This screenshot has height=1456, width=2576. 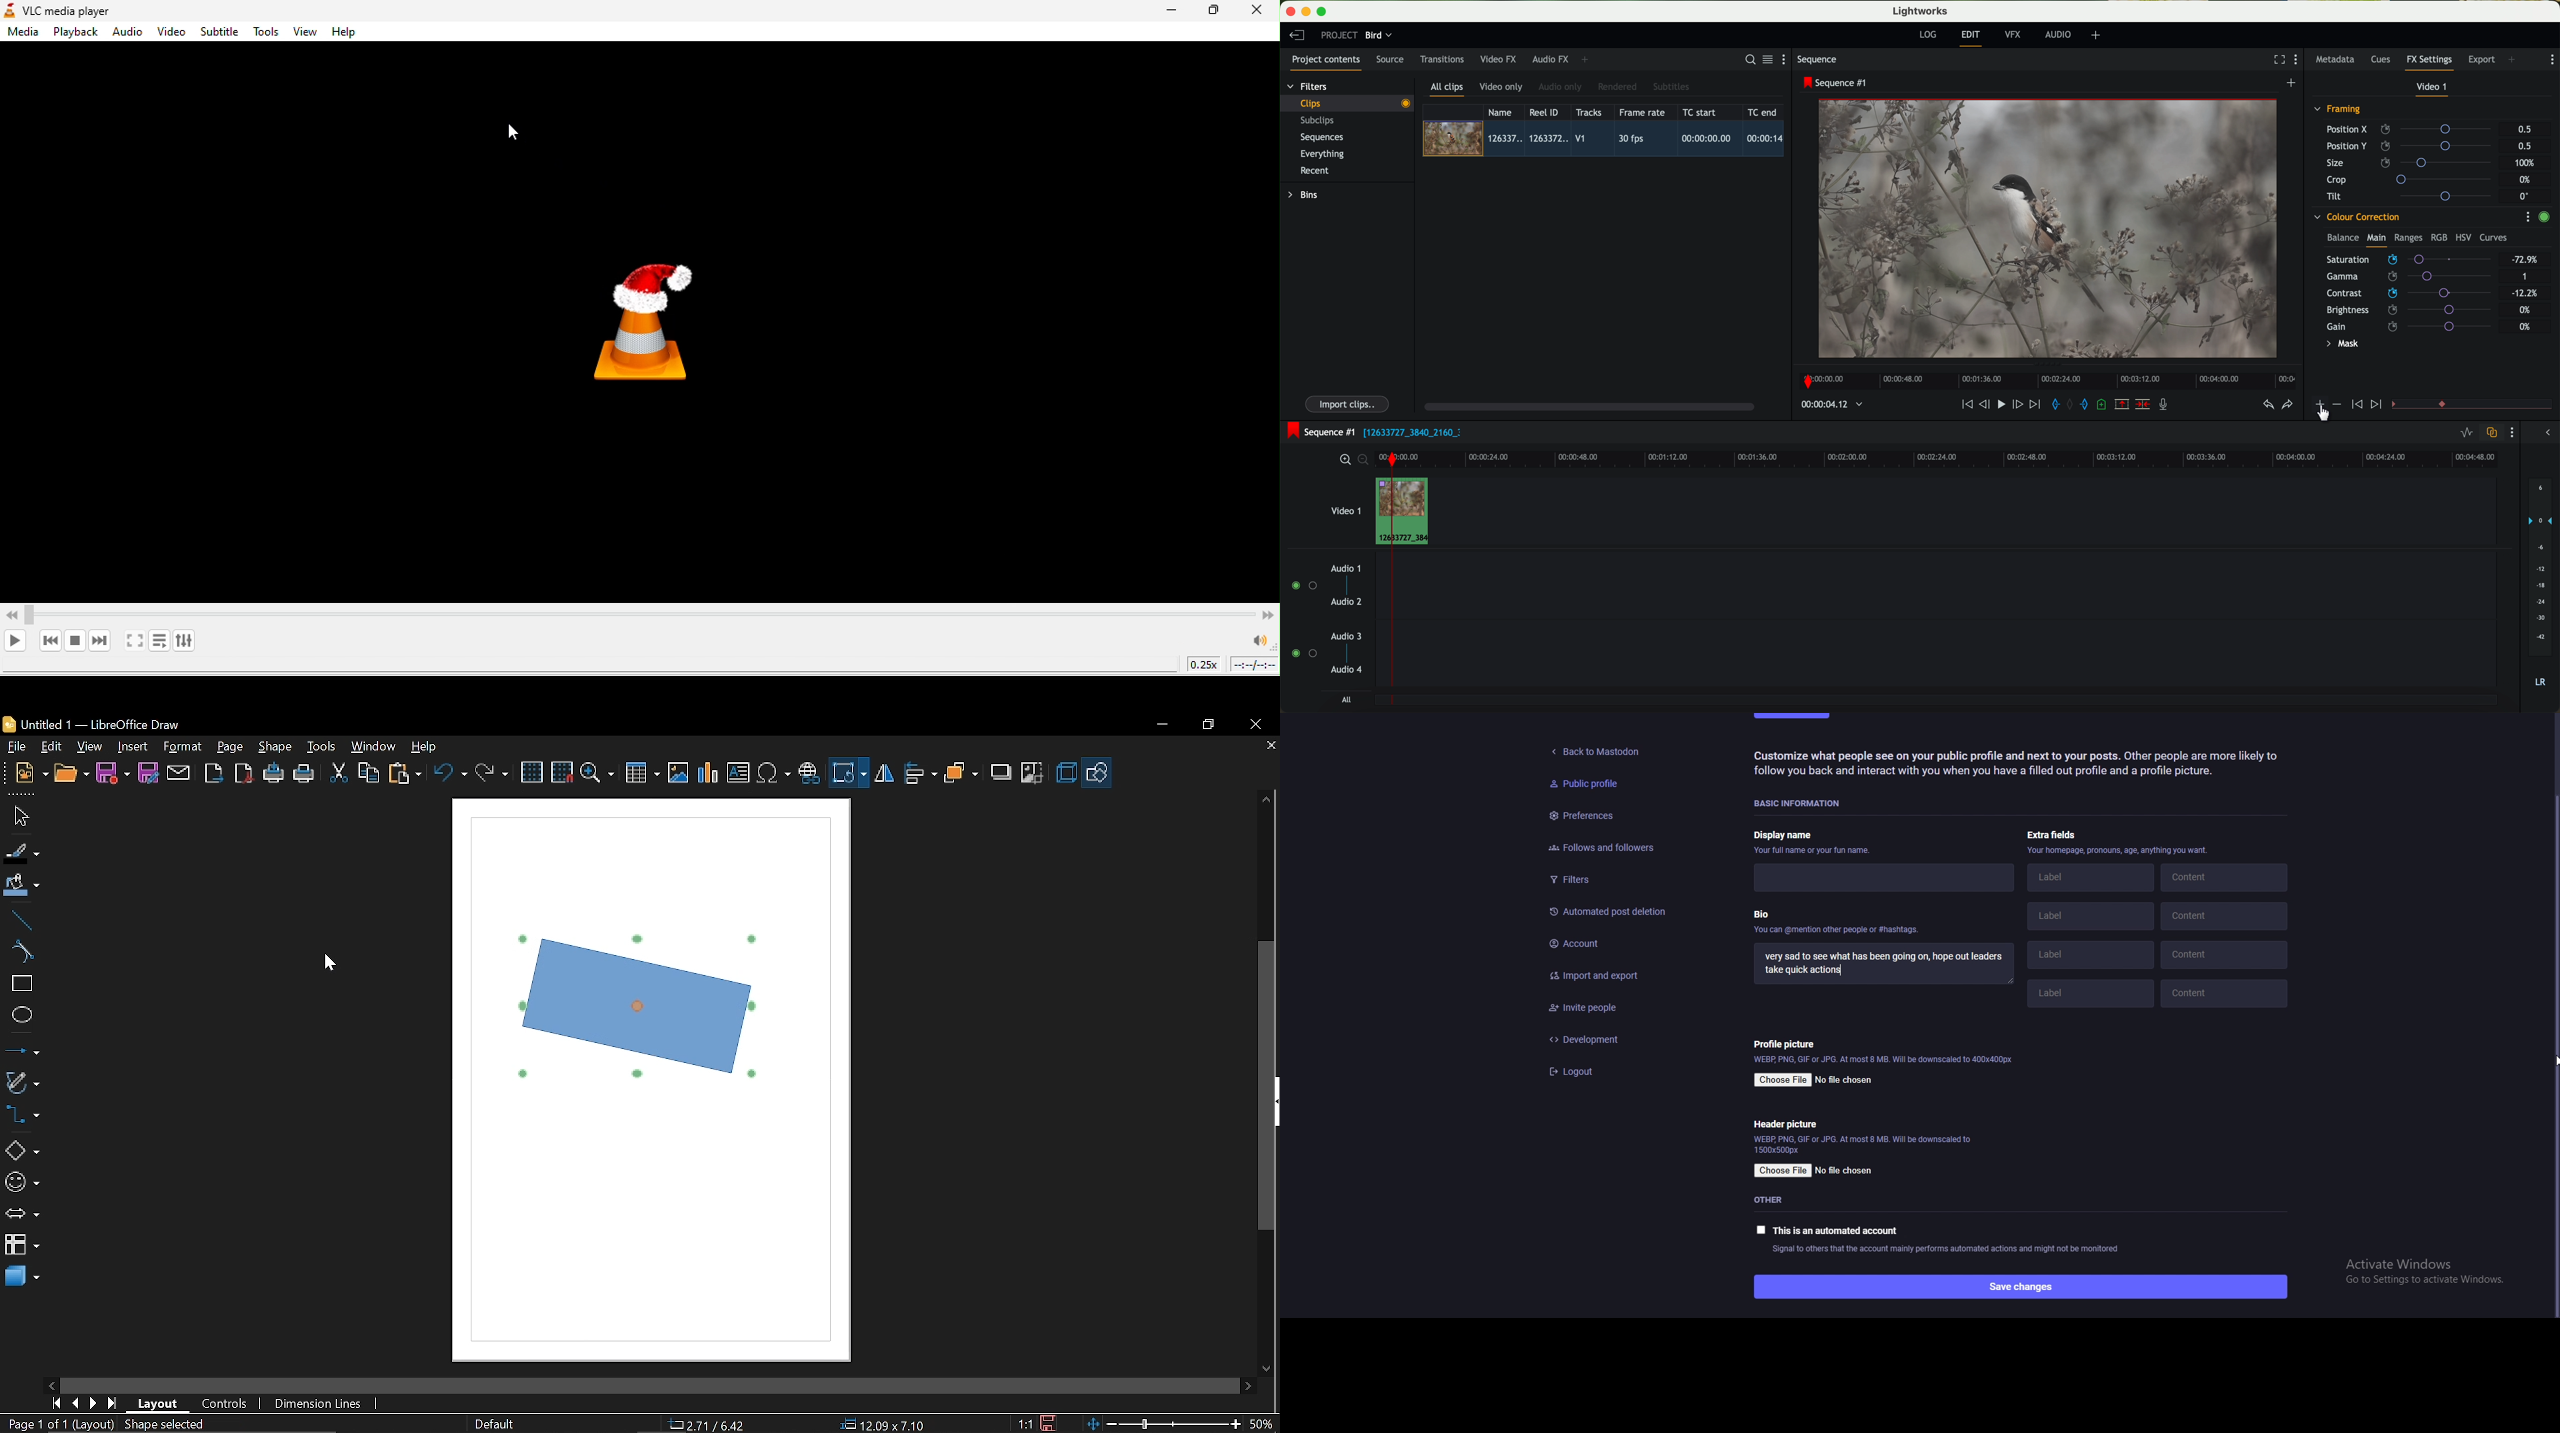 What do you see at coordinates (1788, 1044) in the screenshot?
I see `profile picture` at bounding box center [1788, 1044].